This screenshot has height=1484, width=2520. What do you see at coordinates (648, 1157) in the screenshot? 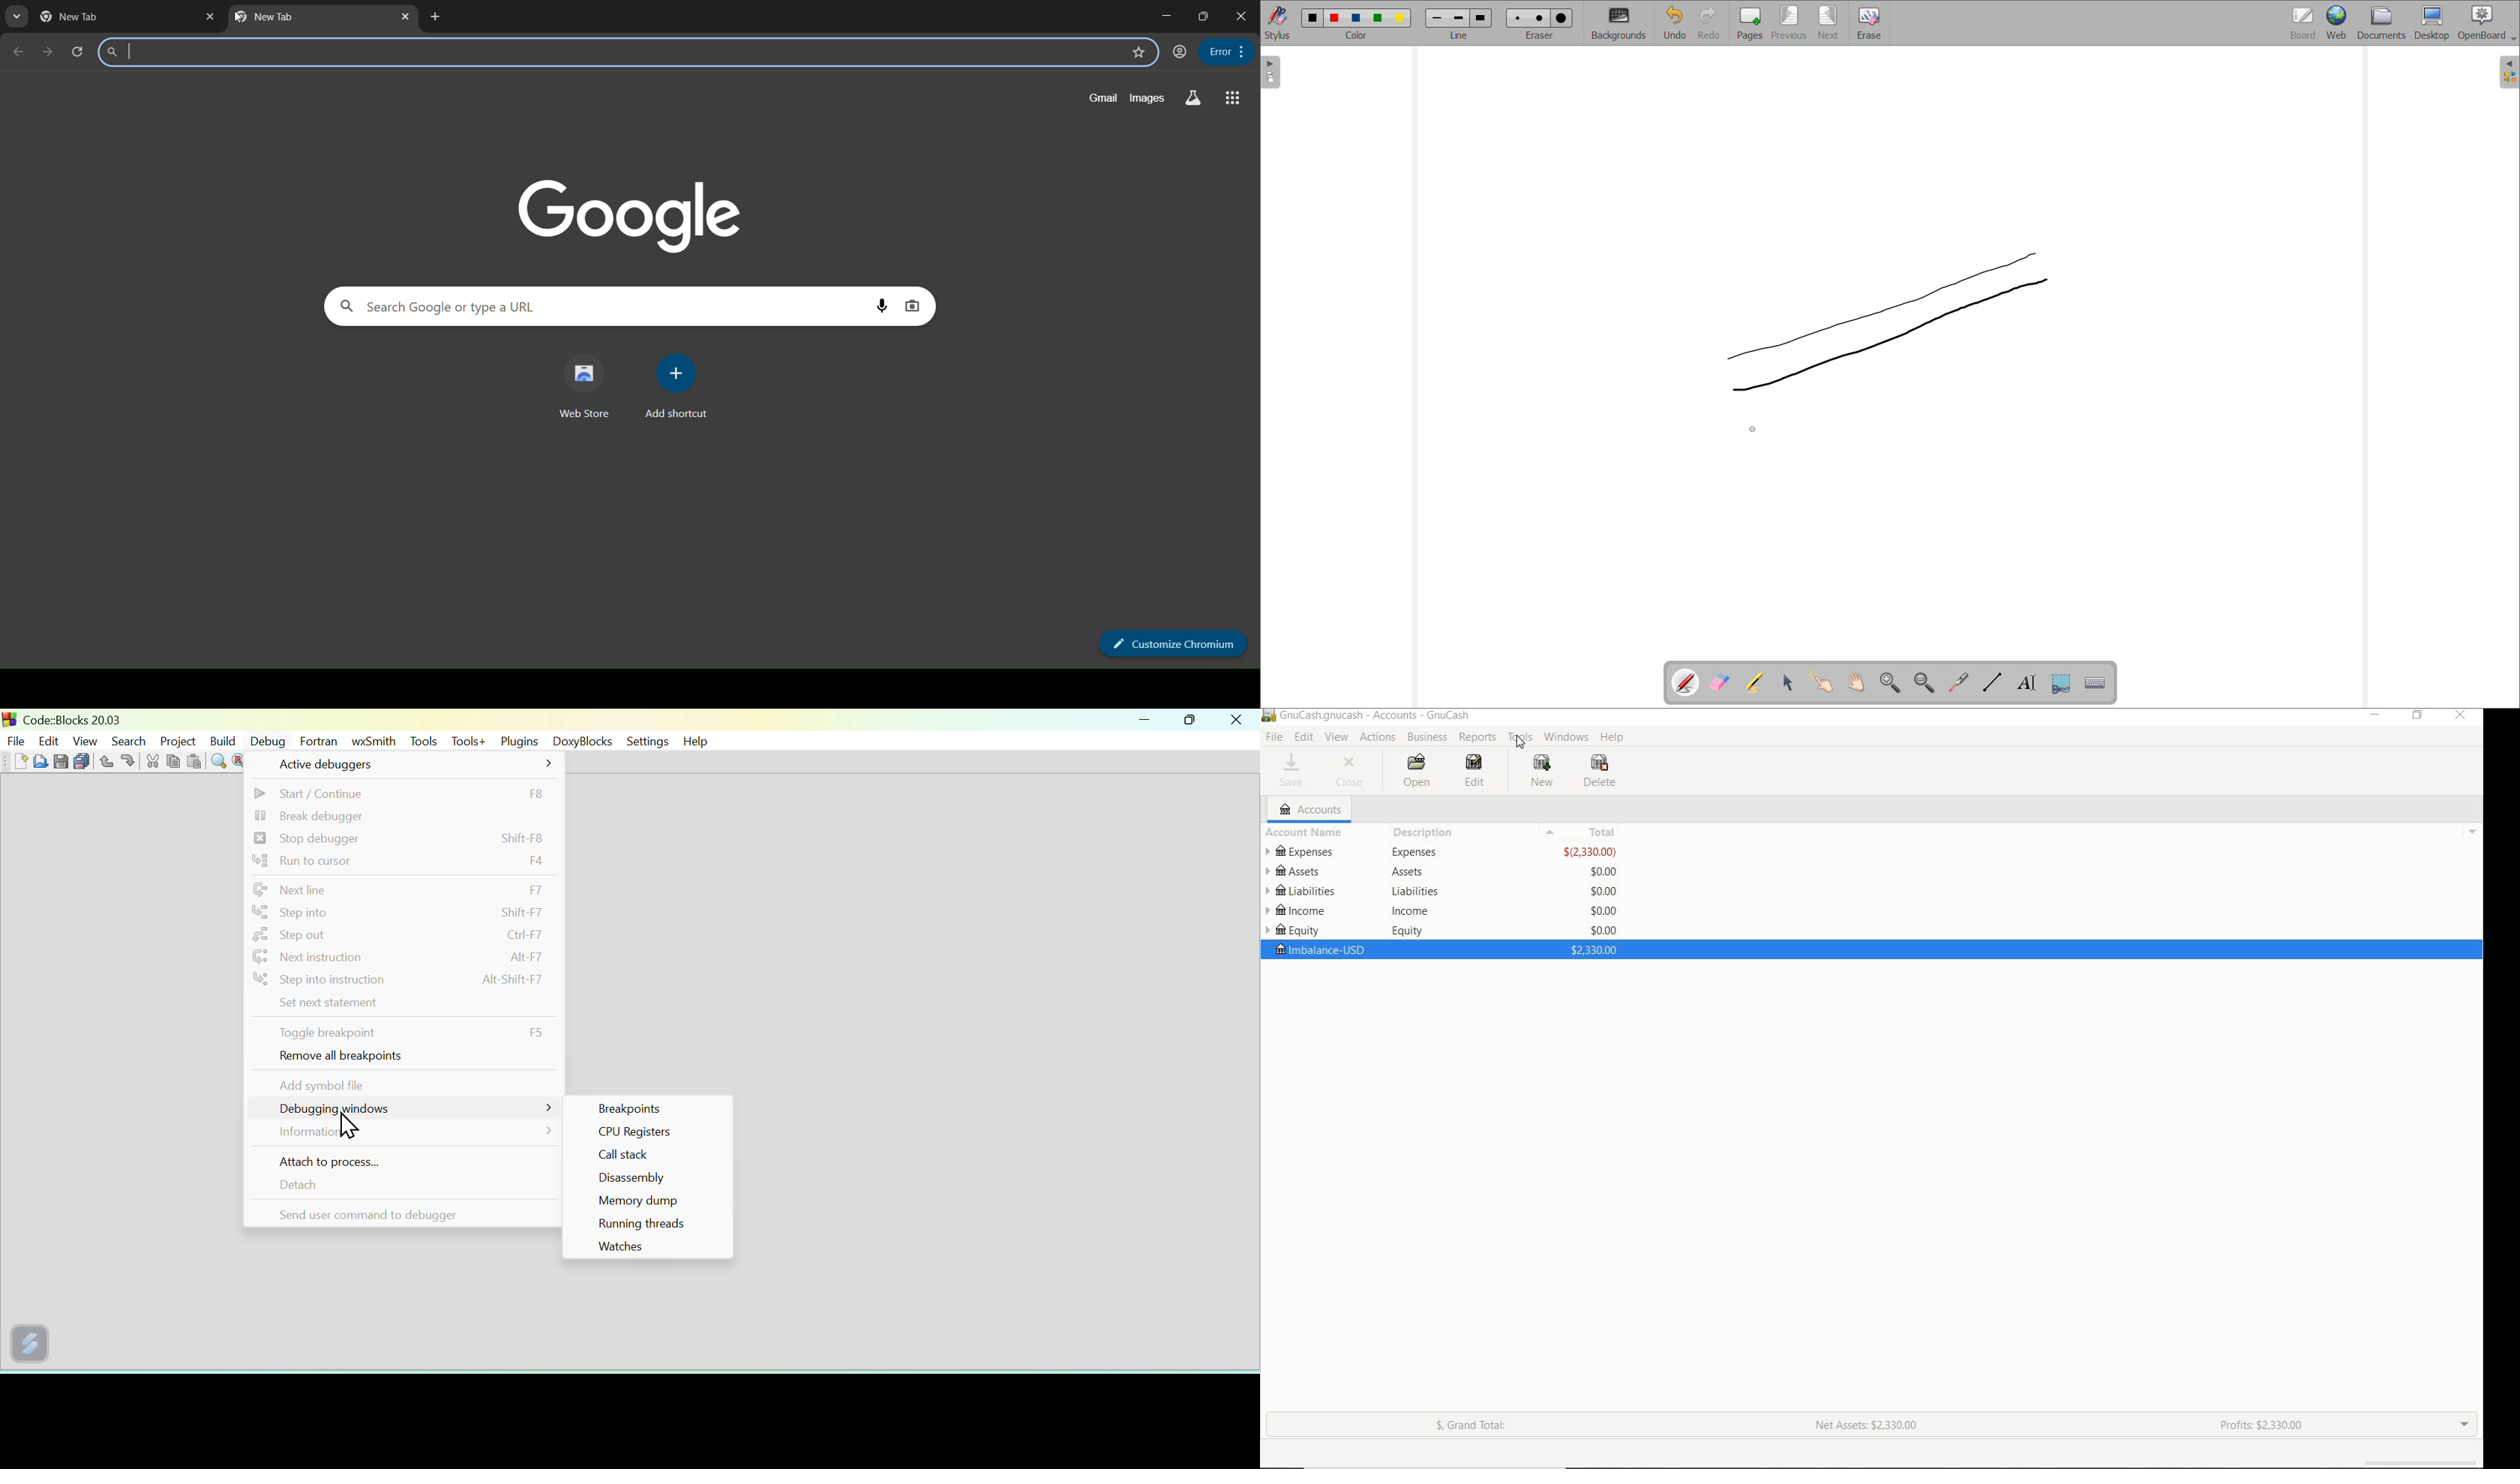
I see `Call stack` at bounding box center [648, 1157].